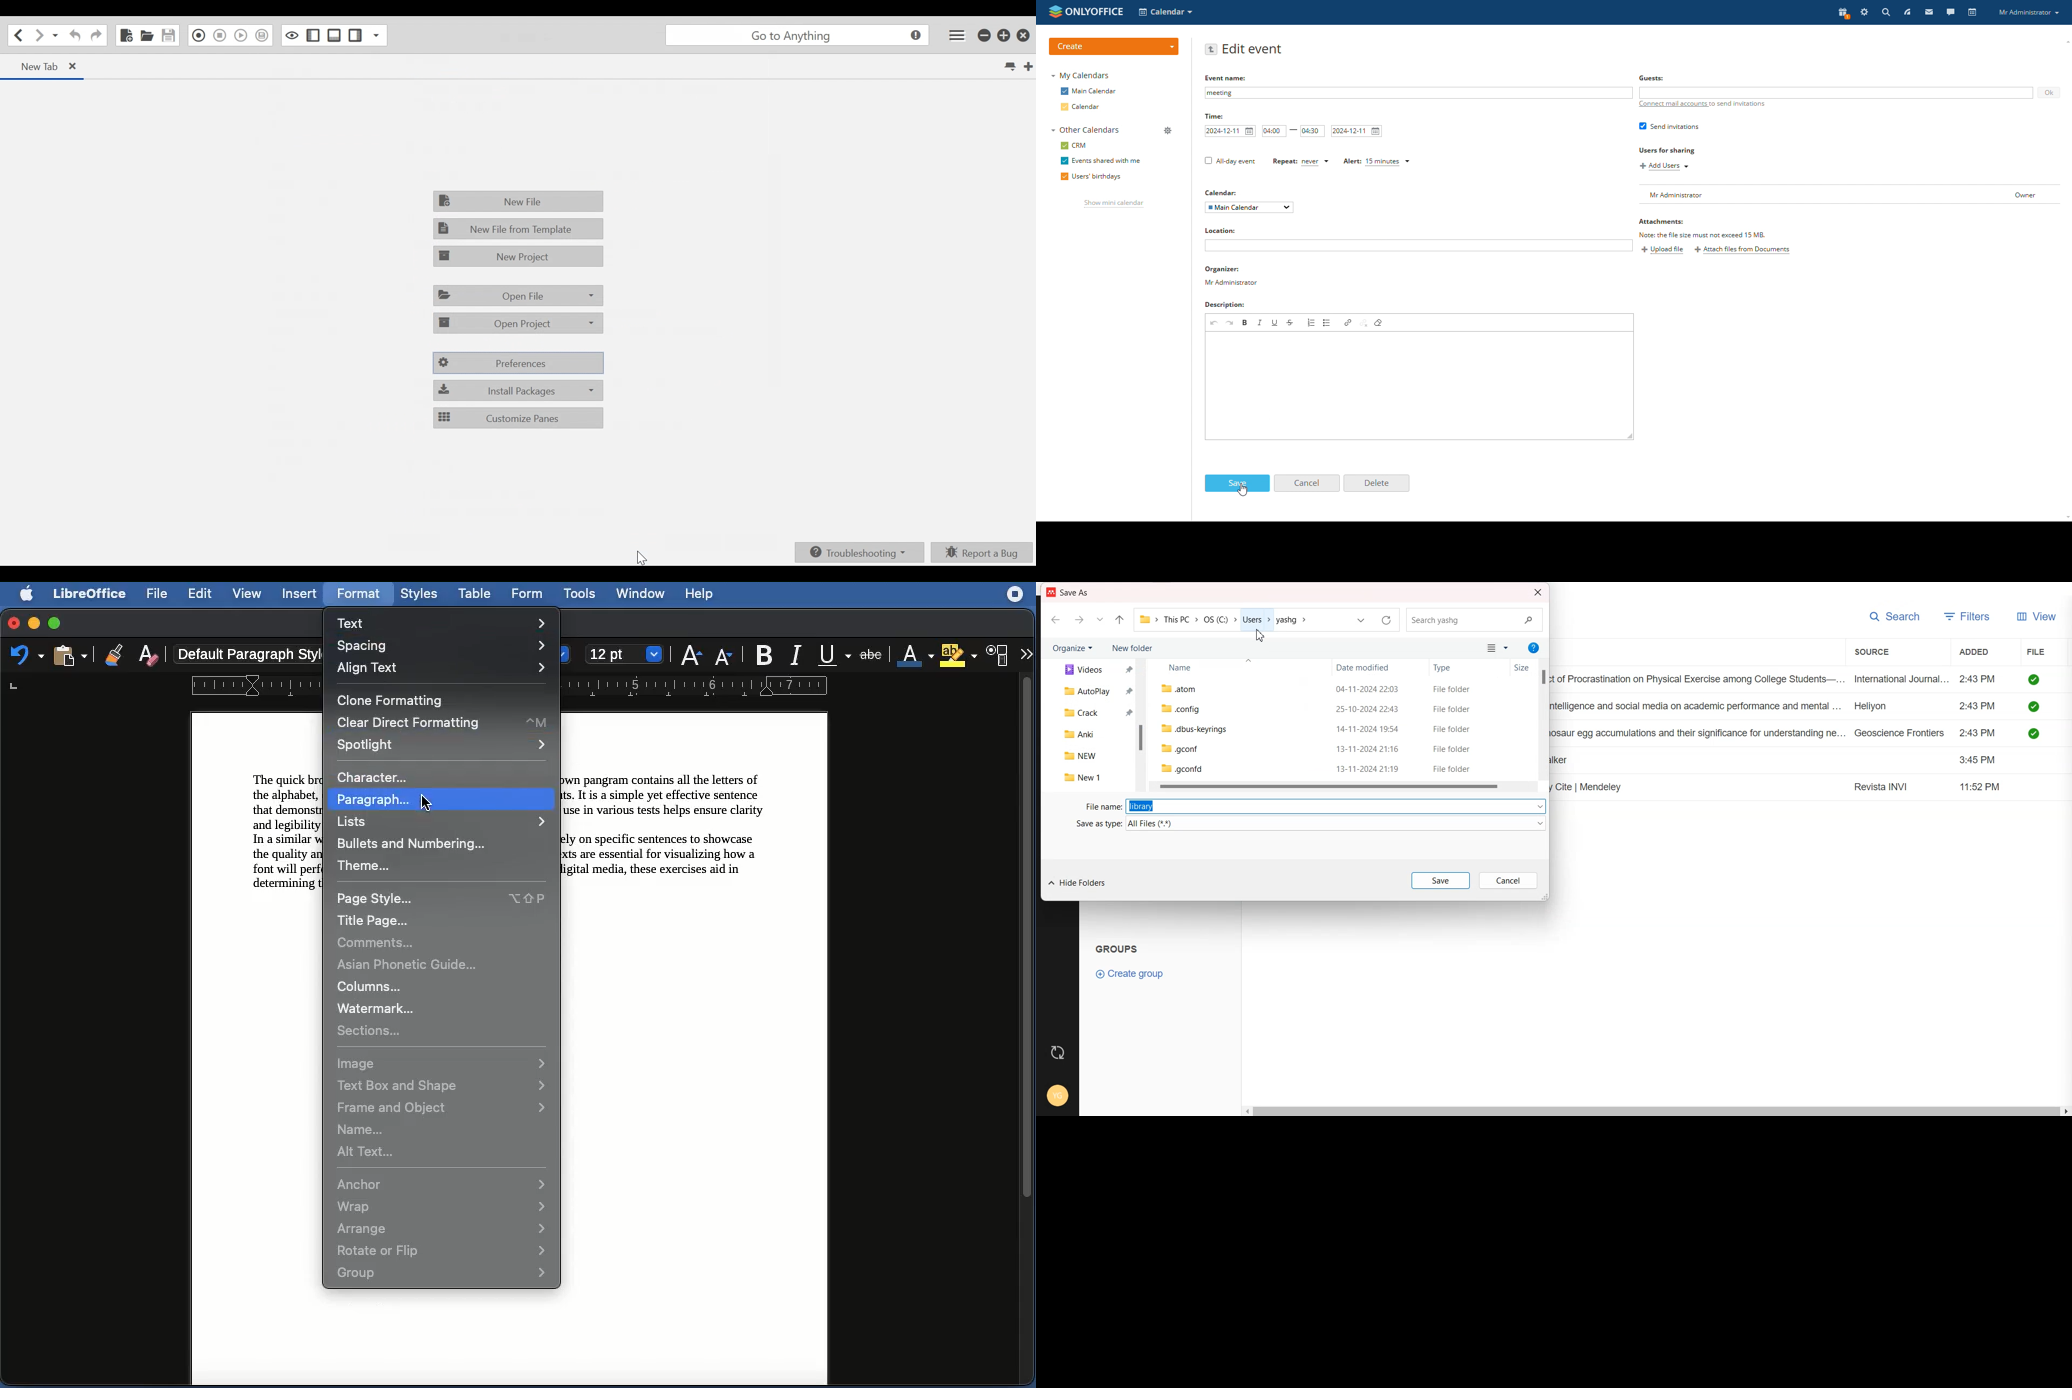  What do you see at coordinates (2035, 706) in the screenshot?
I see `saved` at bounding box center [2035, 706].